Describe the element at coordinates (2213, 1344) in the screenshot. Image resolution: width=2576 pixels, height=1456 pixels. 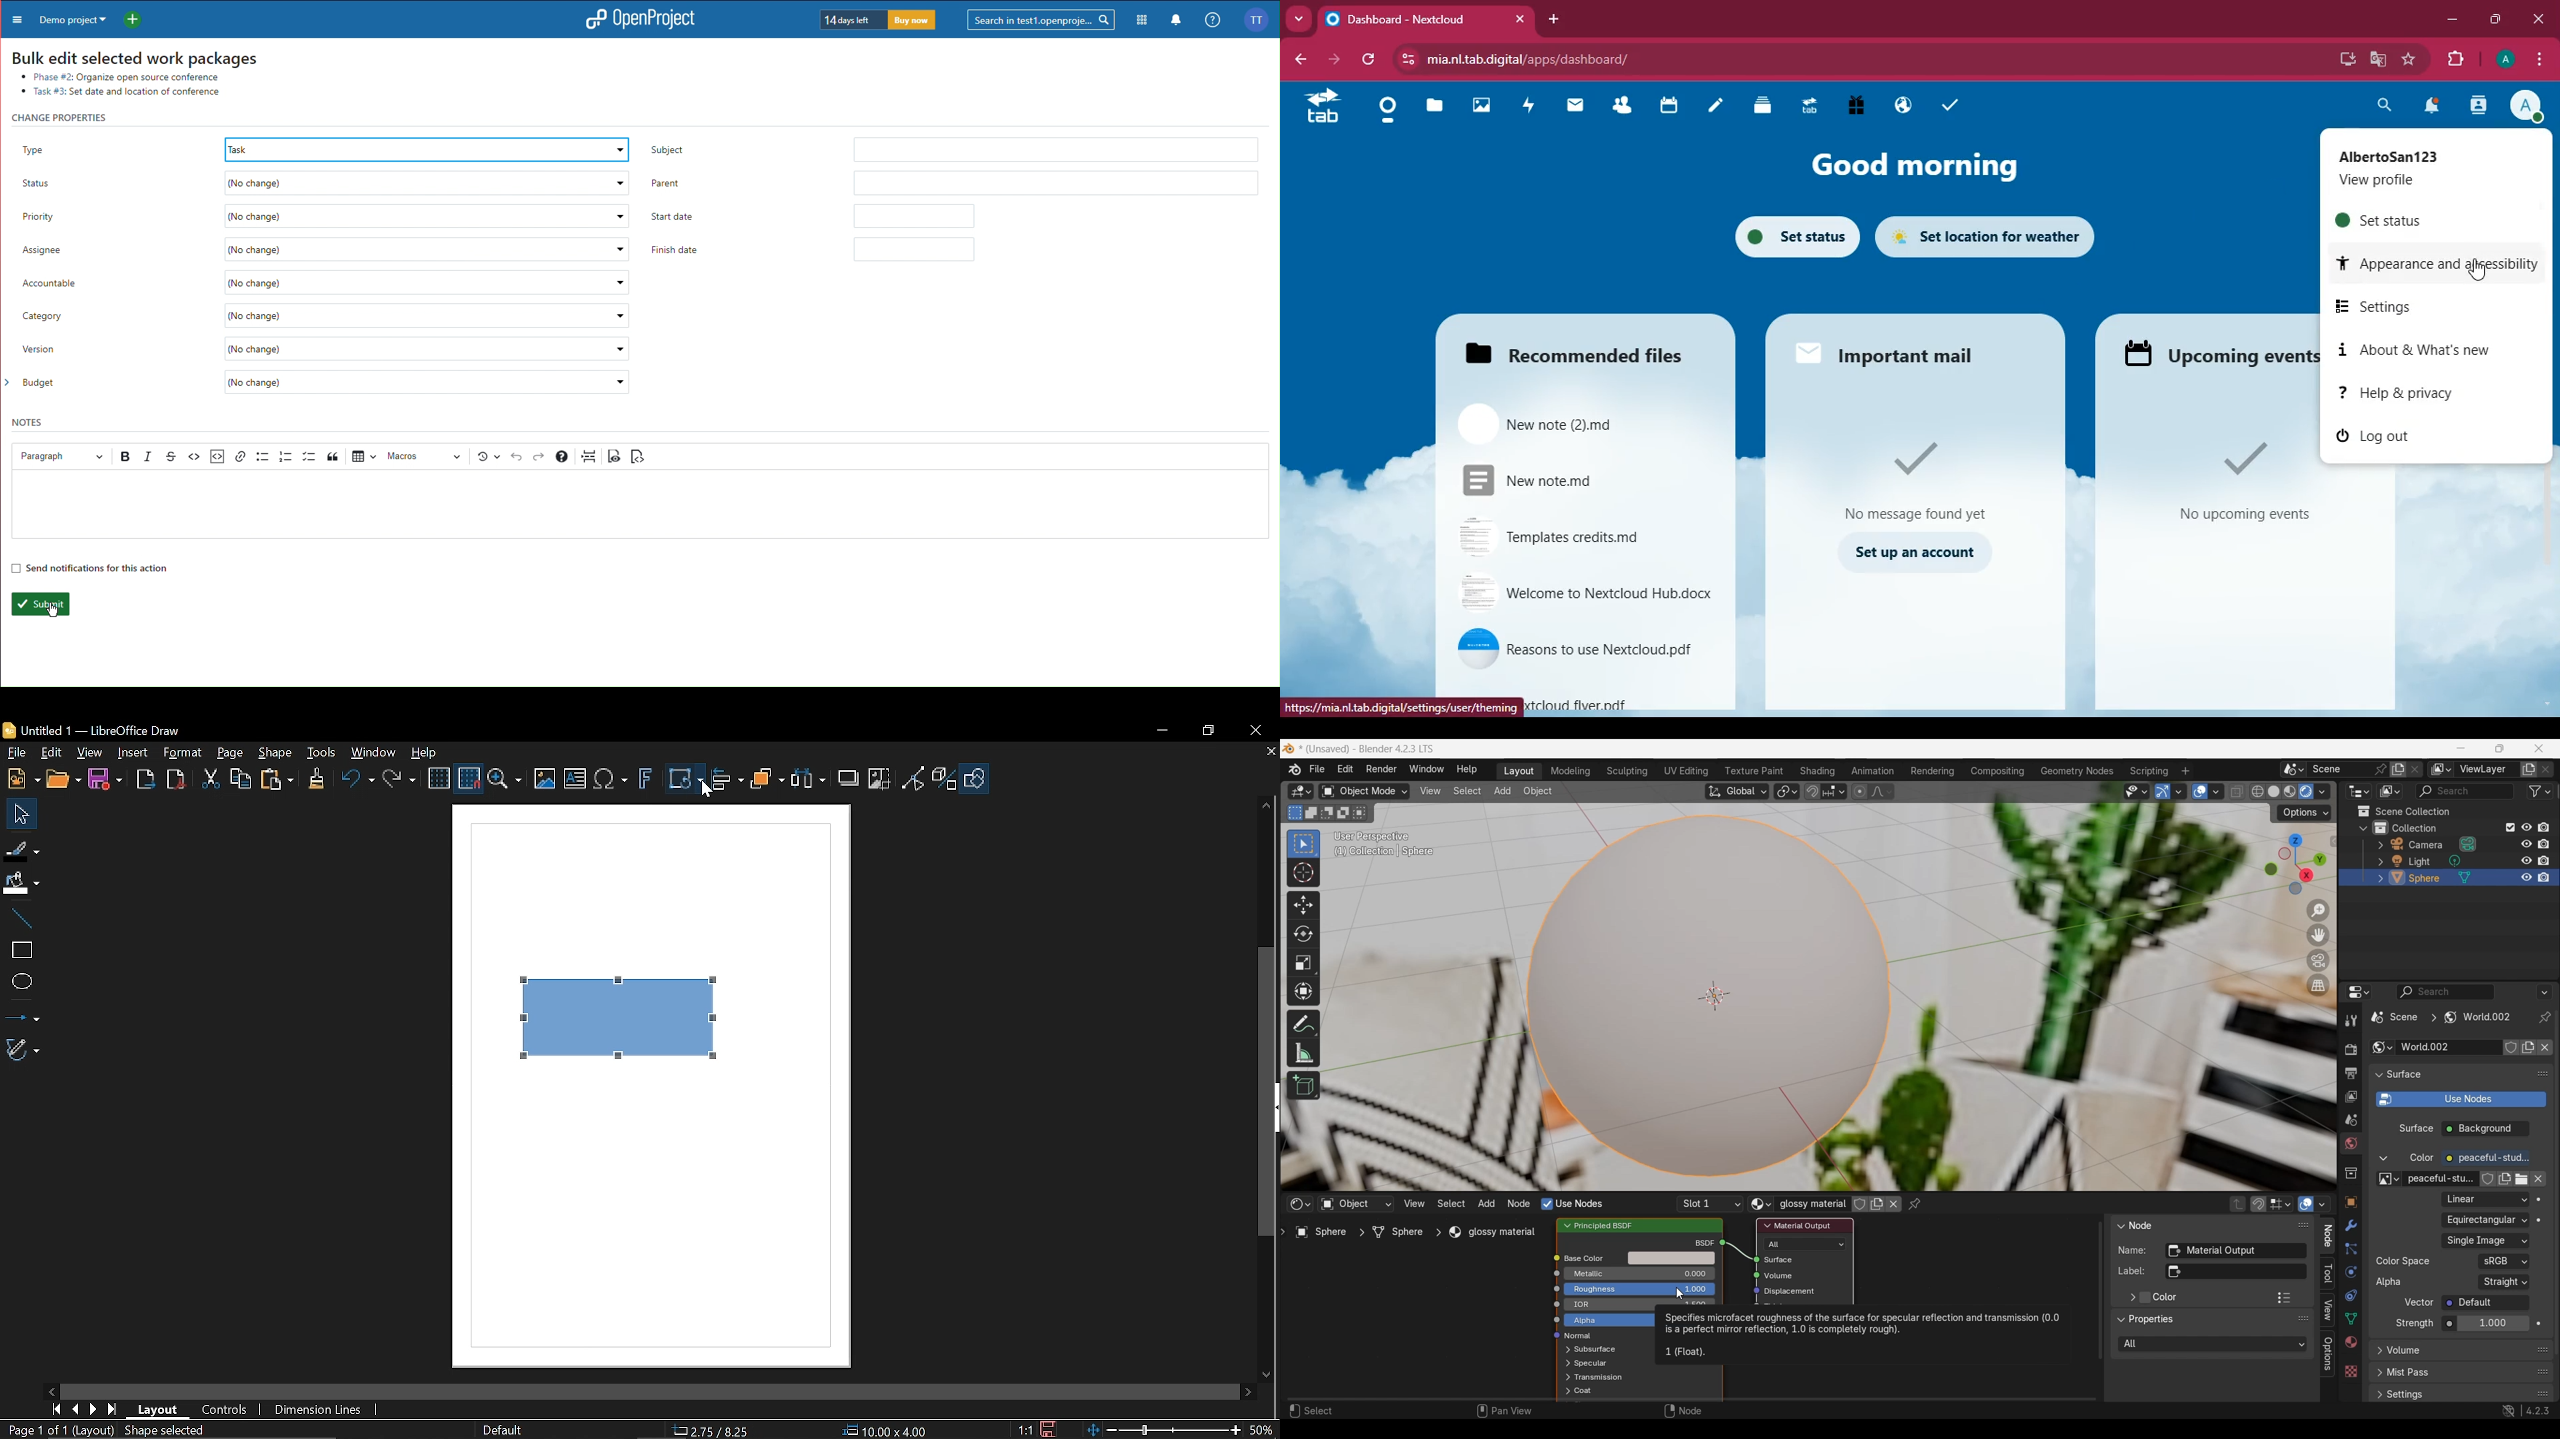
I see `Rendered and viewport shading types to use the shades for` at that location.